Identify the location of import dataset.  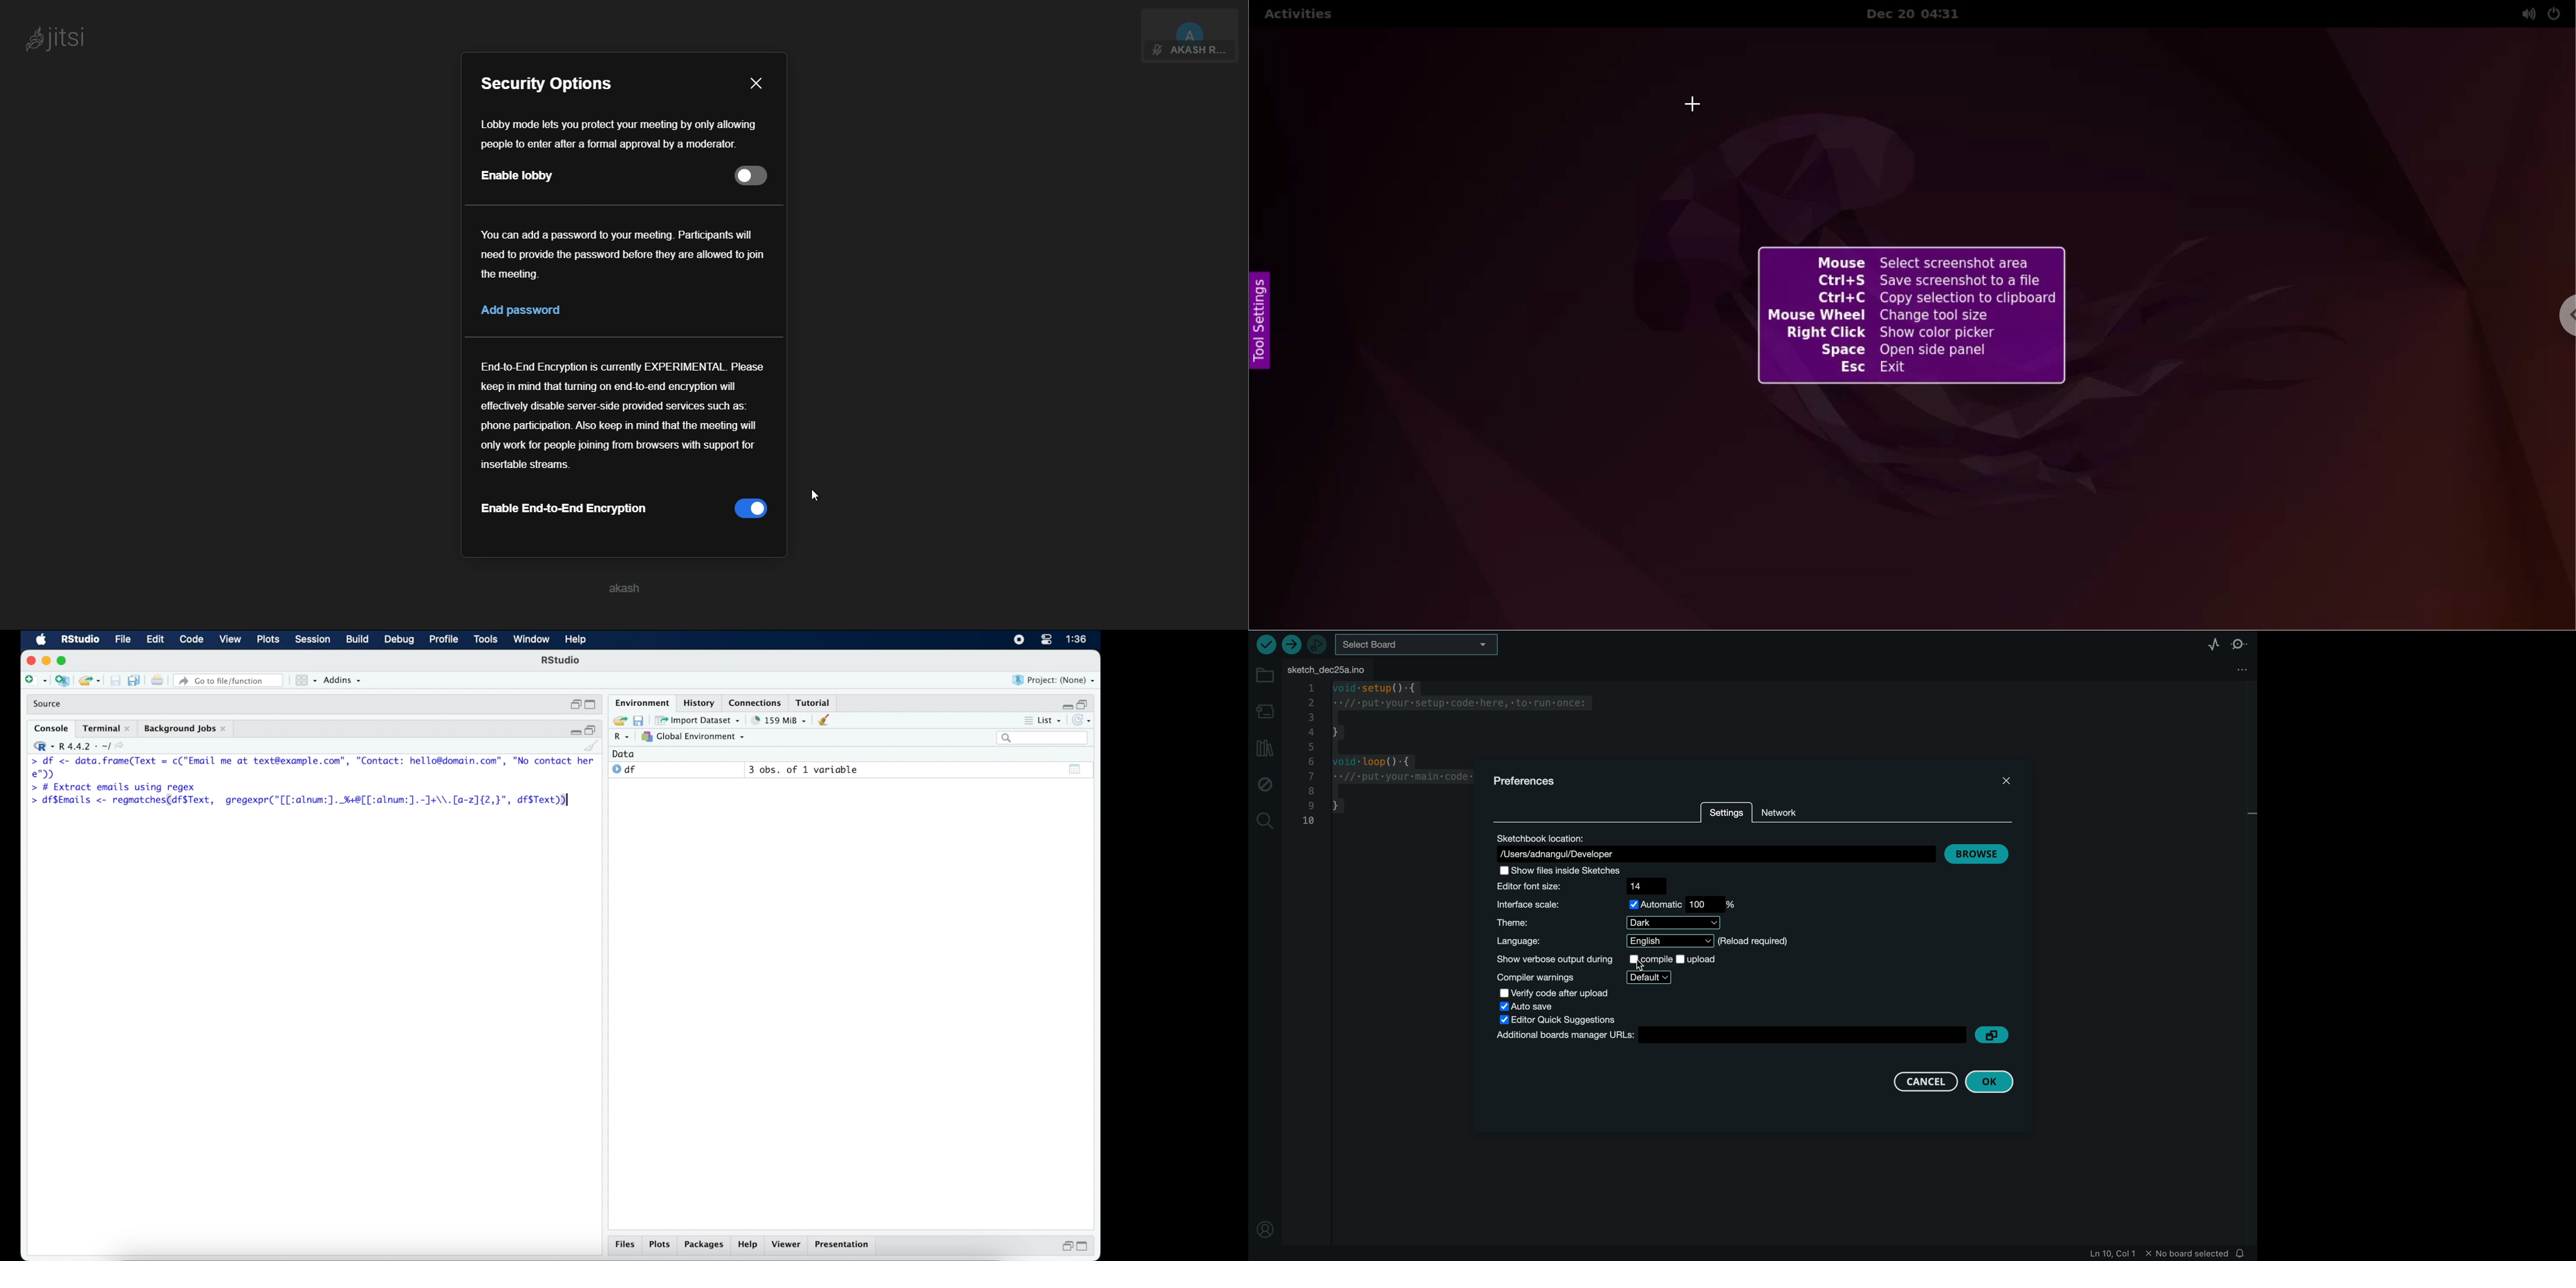
(700, 720).